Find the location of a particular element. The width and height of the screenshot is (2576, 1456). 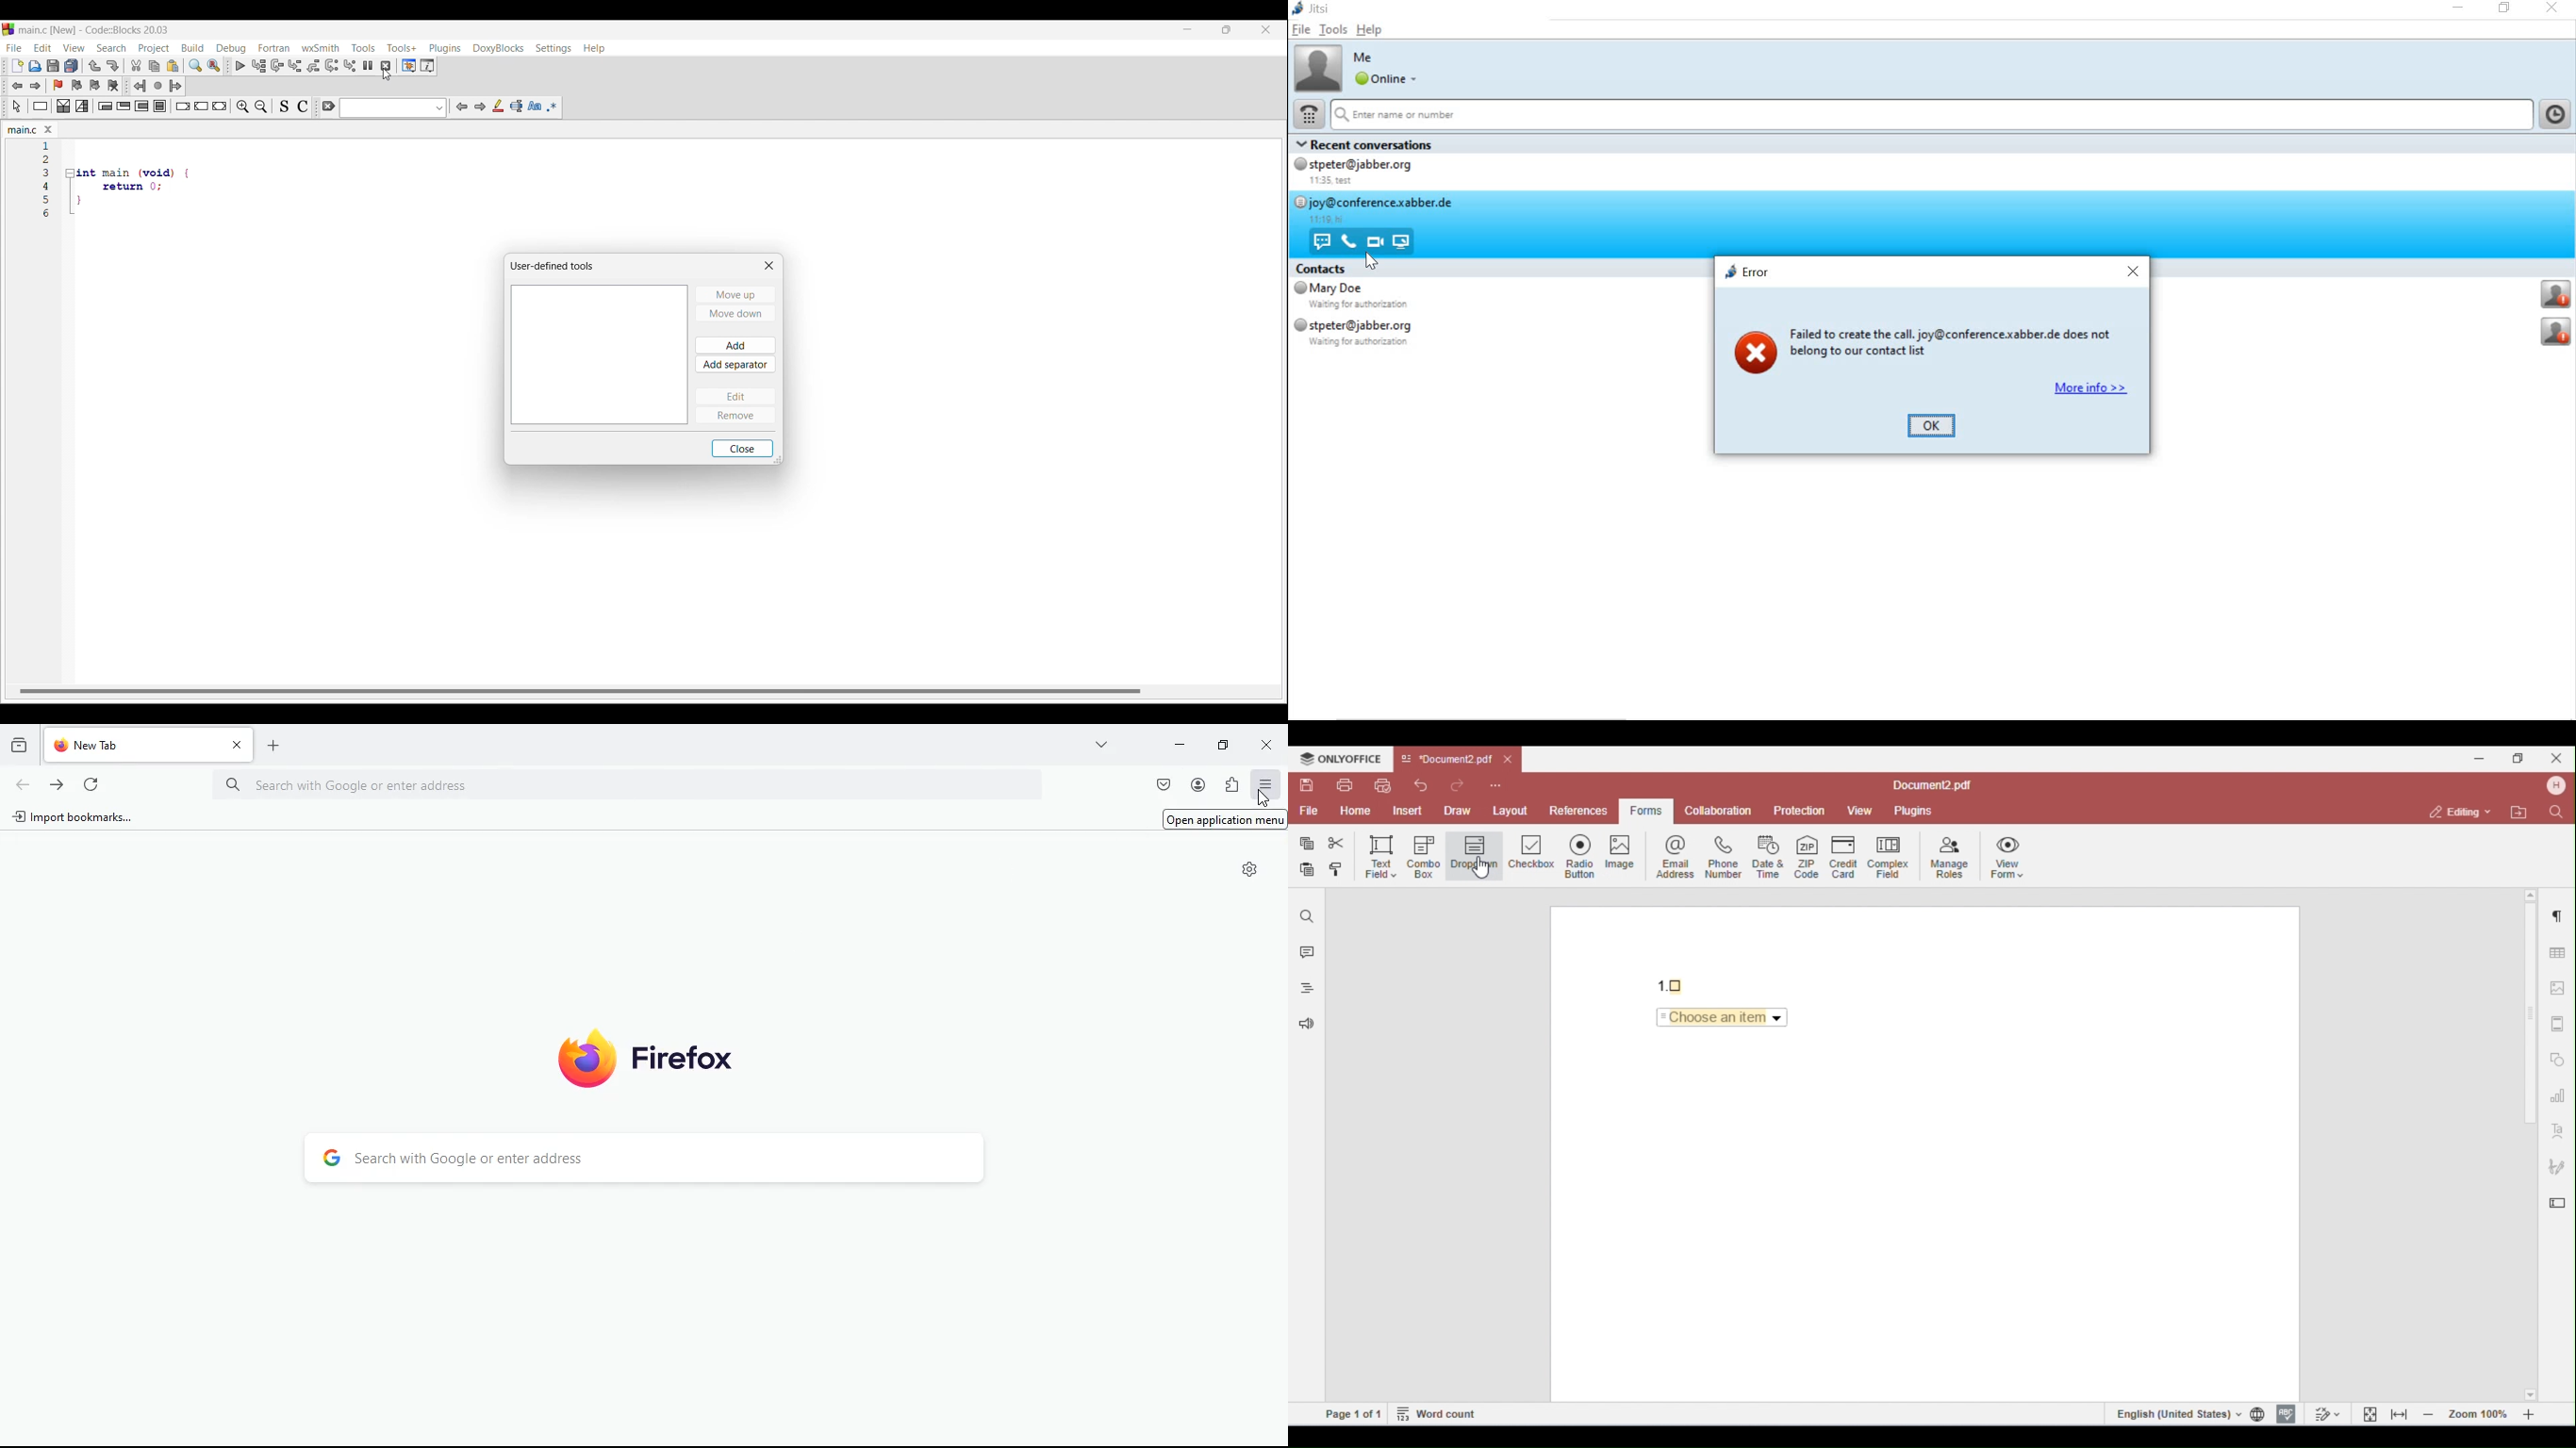

profile is located at coordinates (1196, 785).